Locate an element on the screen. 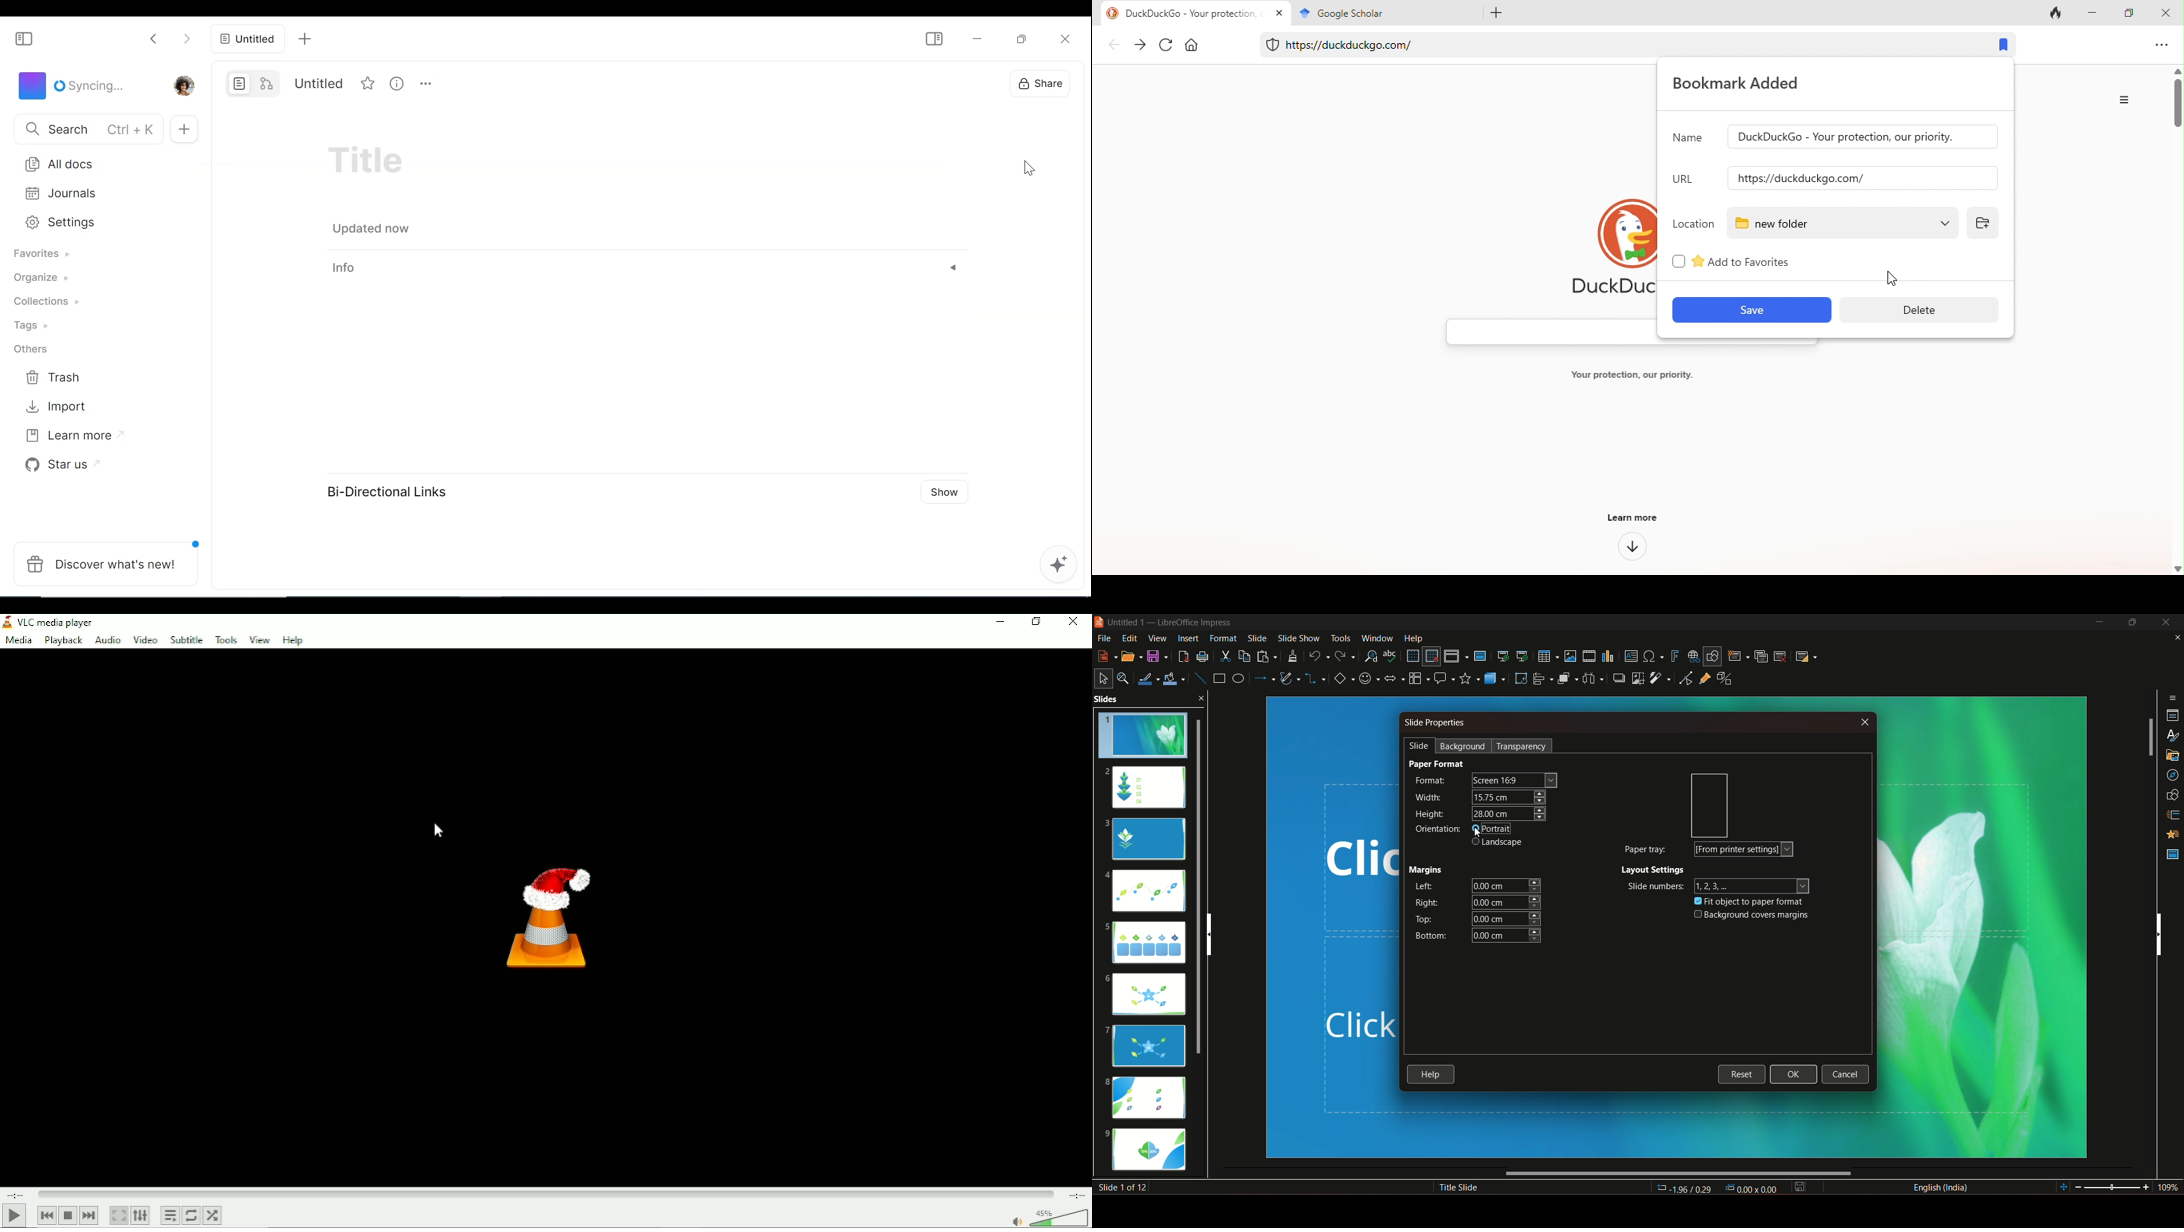 This screenshot has height=1232, width=2184. print is located at coordinates (1202, 656).